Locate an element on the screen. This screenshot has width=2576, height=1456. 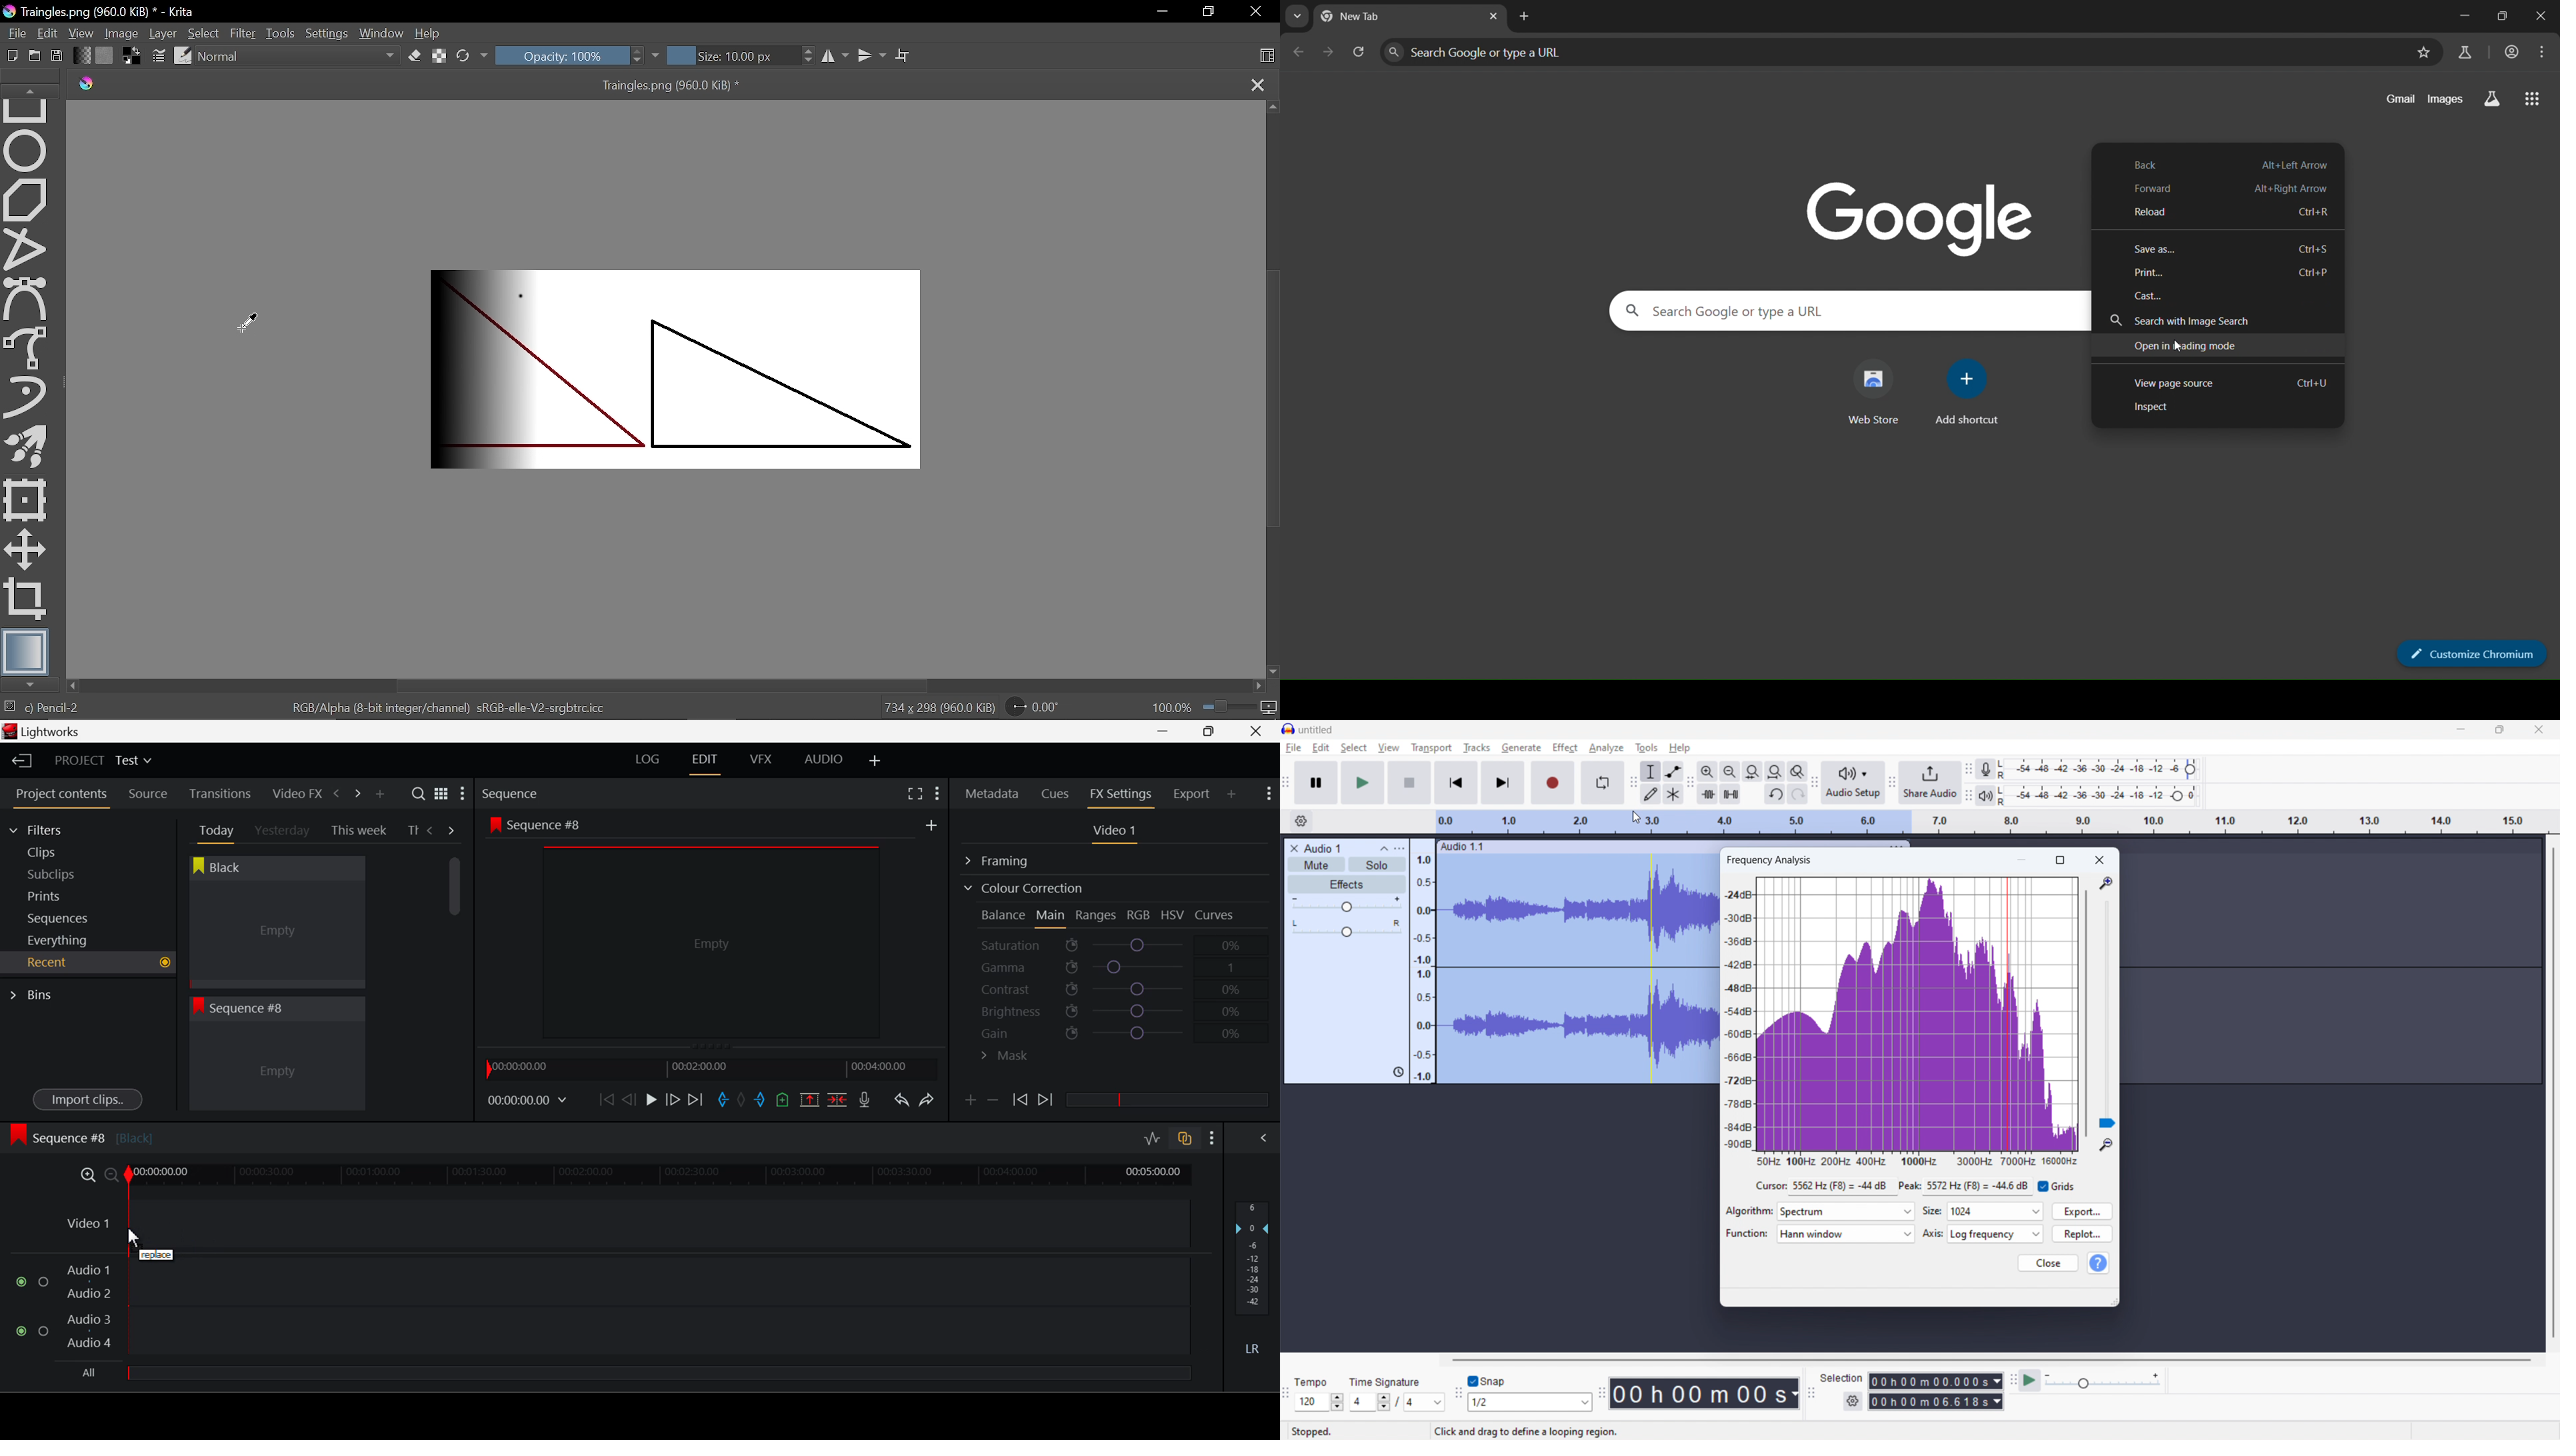
Layer is located at coordinates (162, 32).